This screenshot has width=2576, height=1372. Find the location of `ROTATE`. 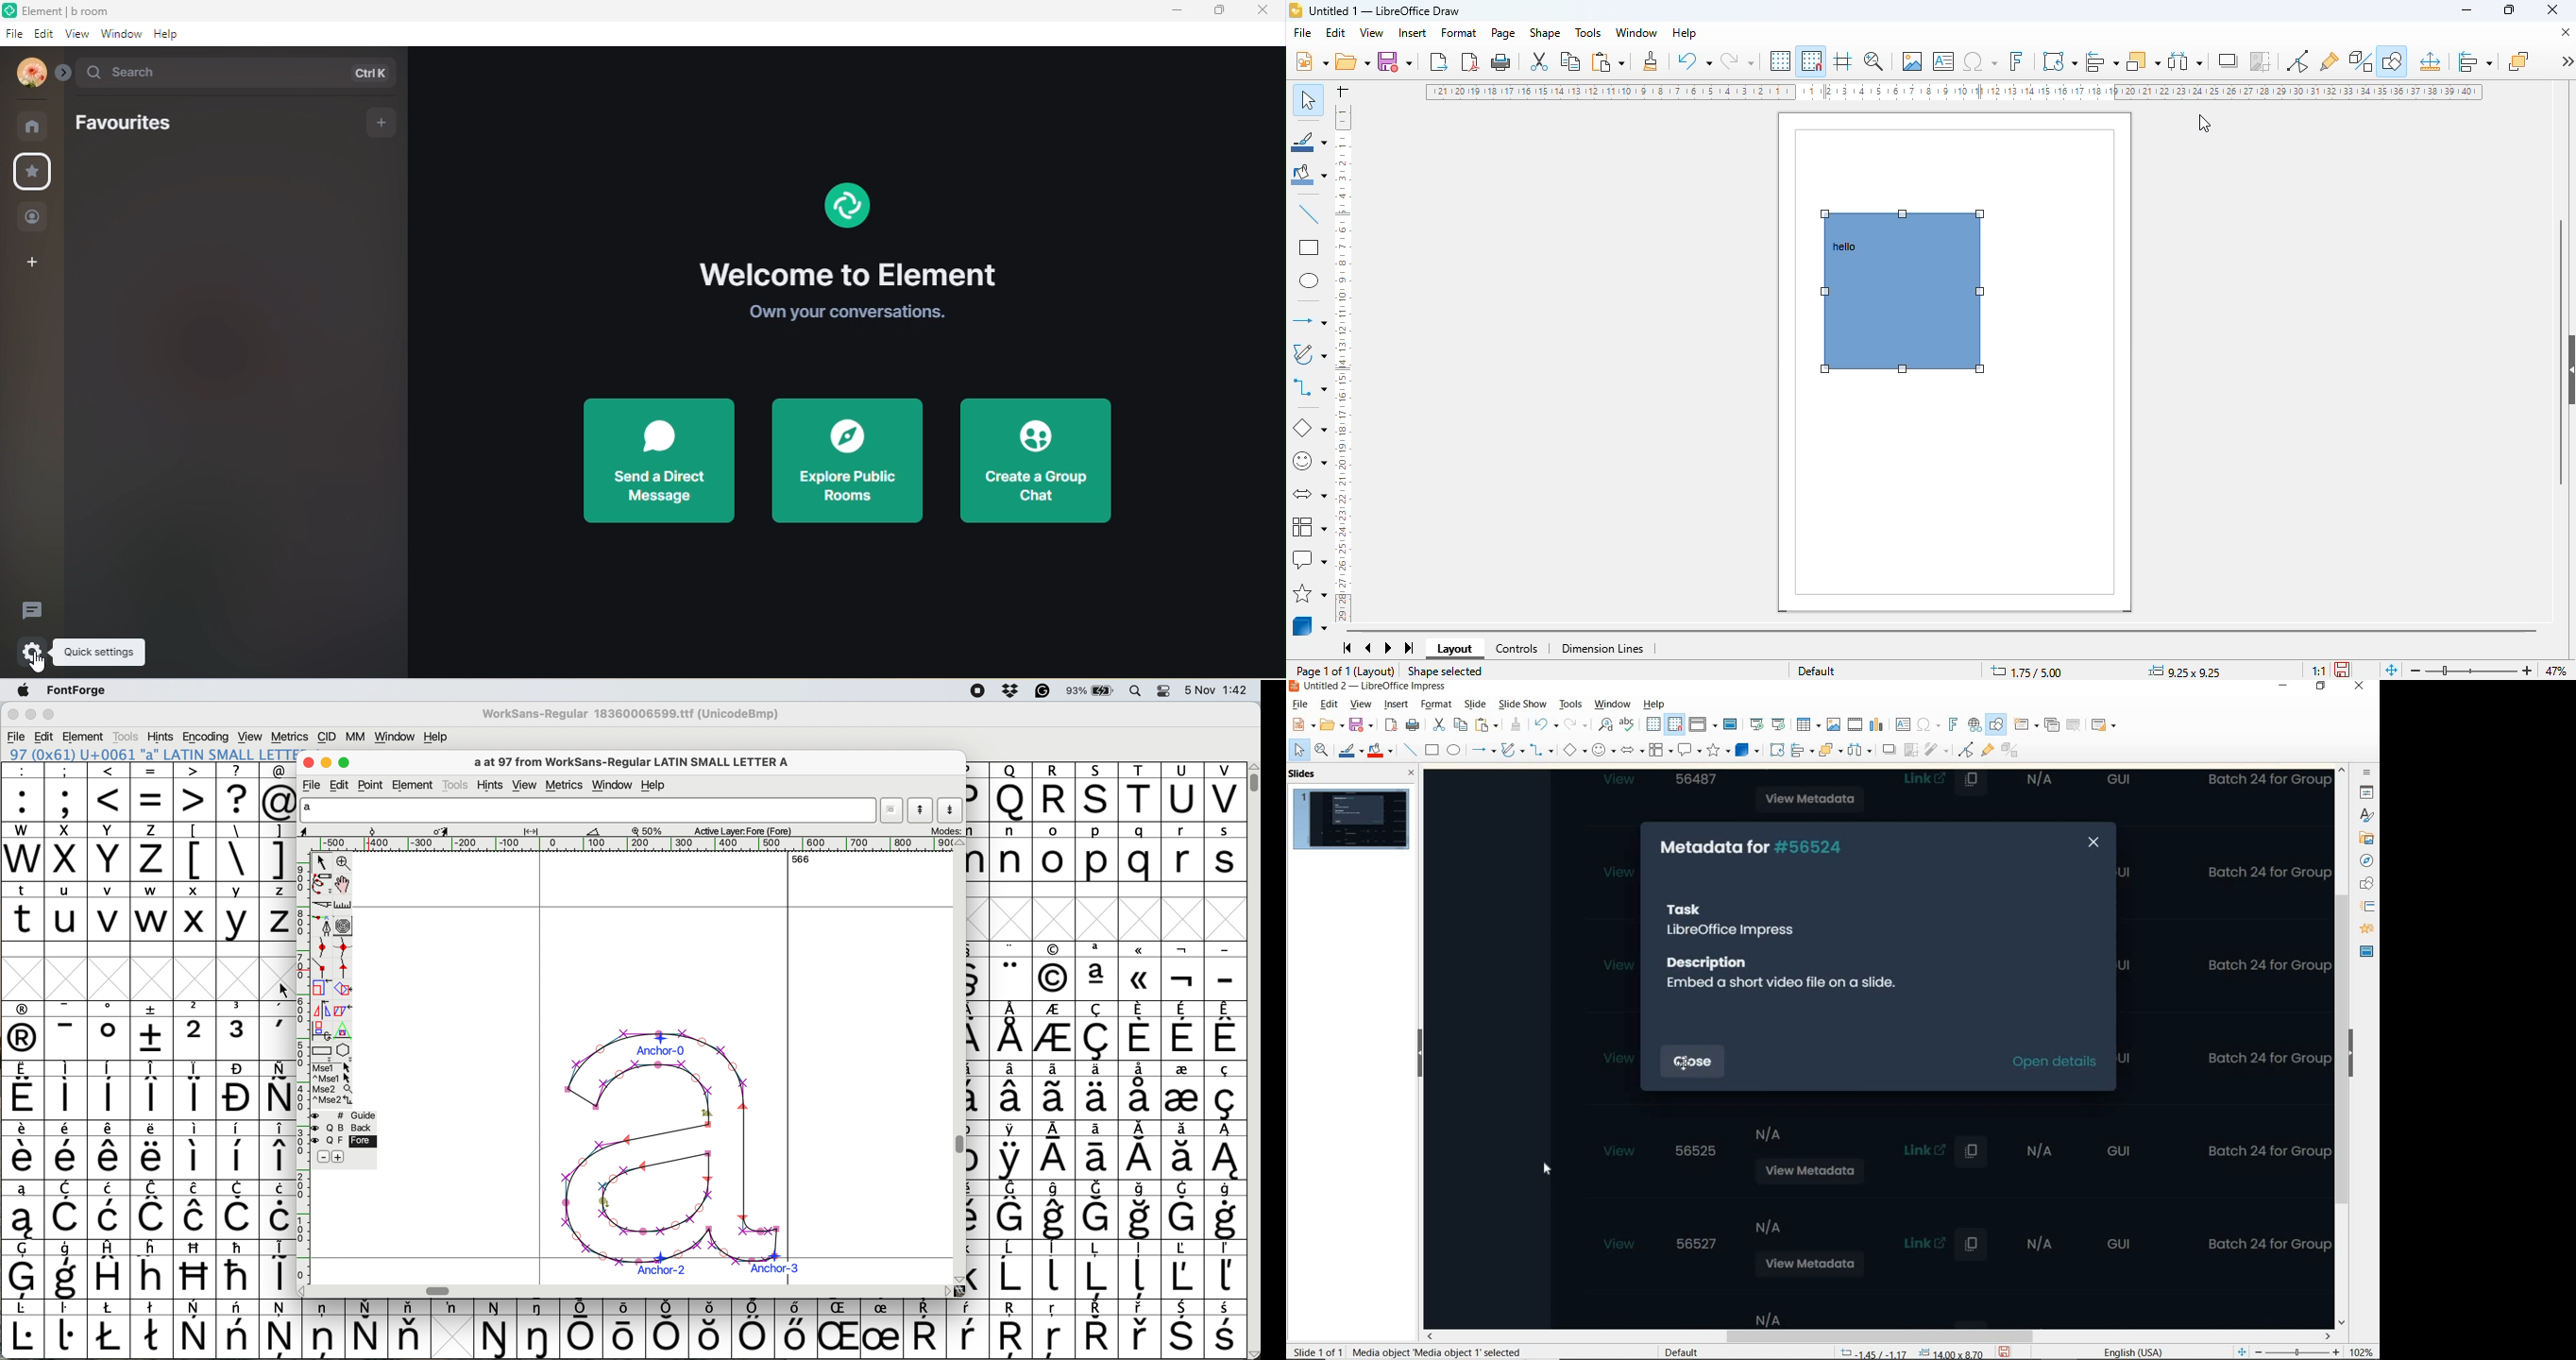

ROTATE is located at coordinates (1775, 750).